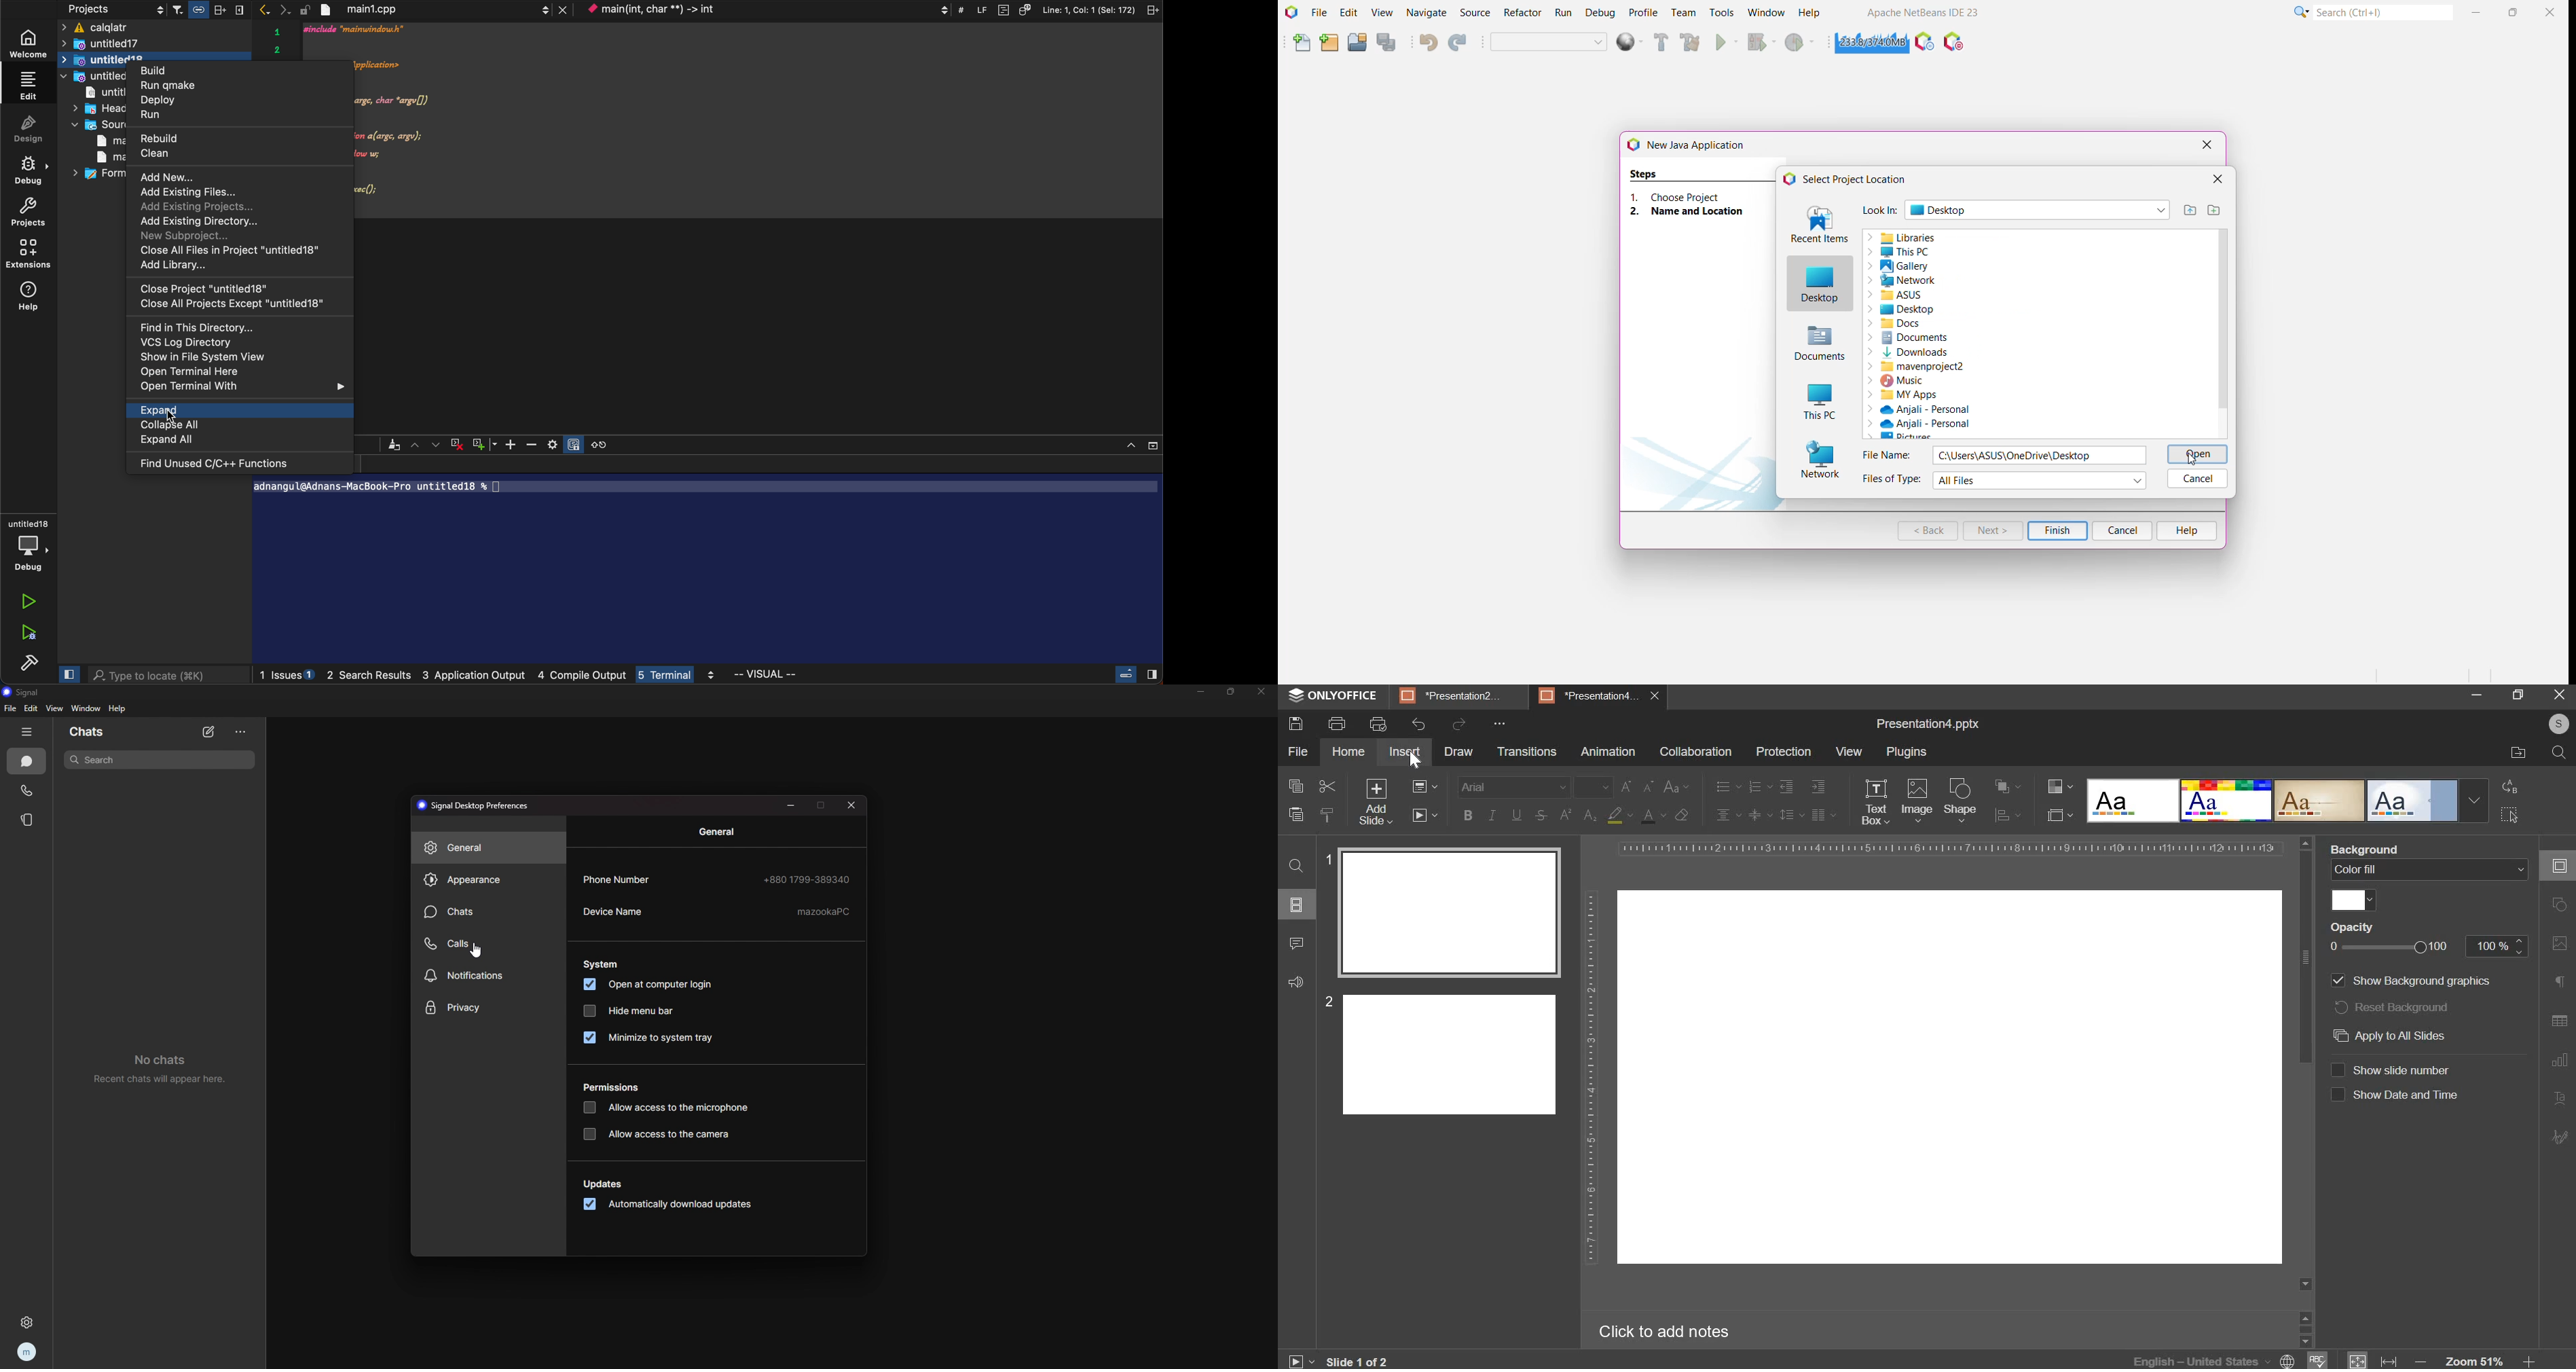 This screenshot has height=1372, width=2576. Describe the element at coordinates (1600, 696) in the screenshot. I see `5] *Presentationd.` at that location.